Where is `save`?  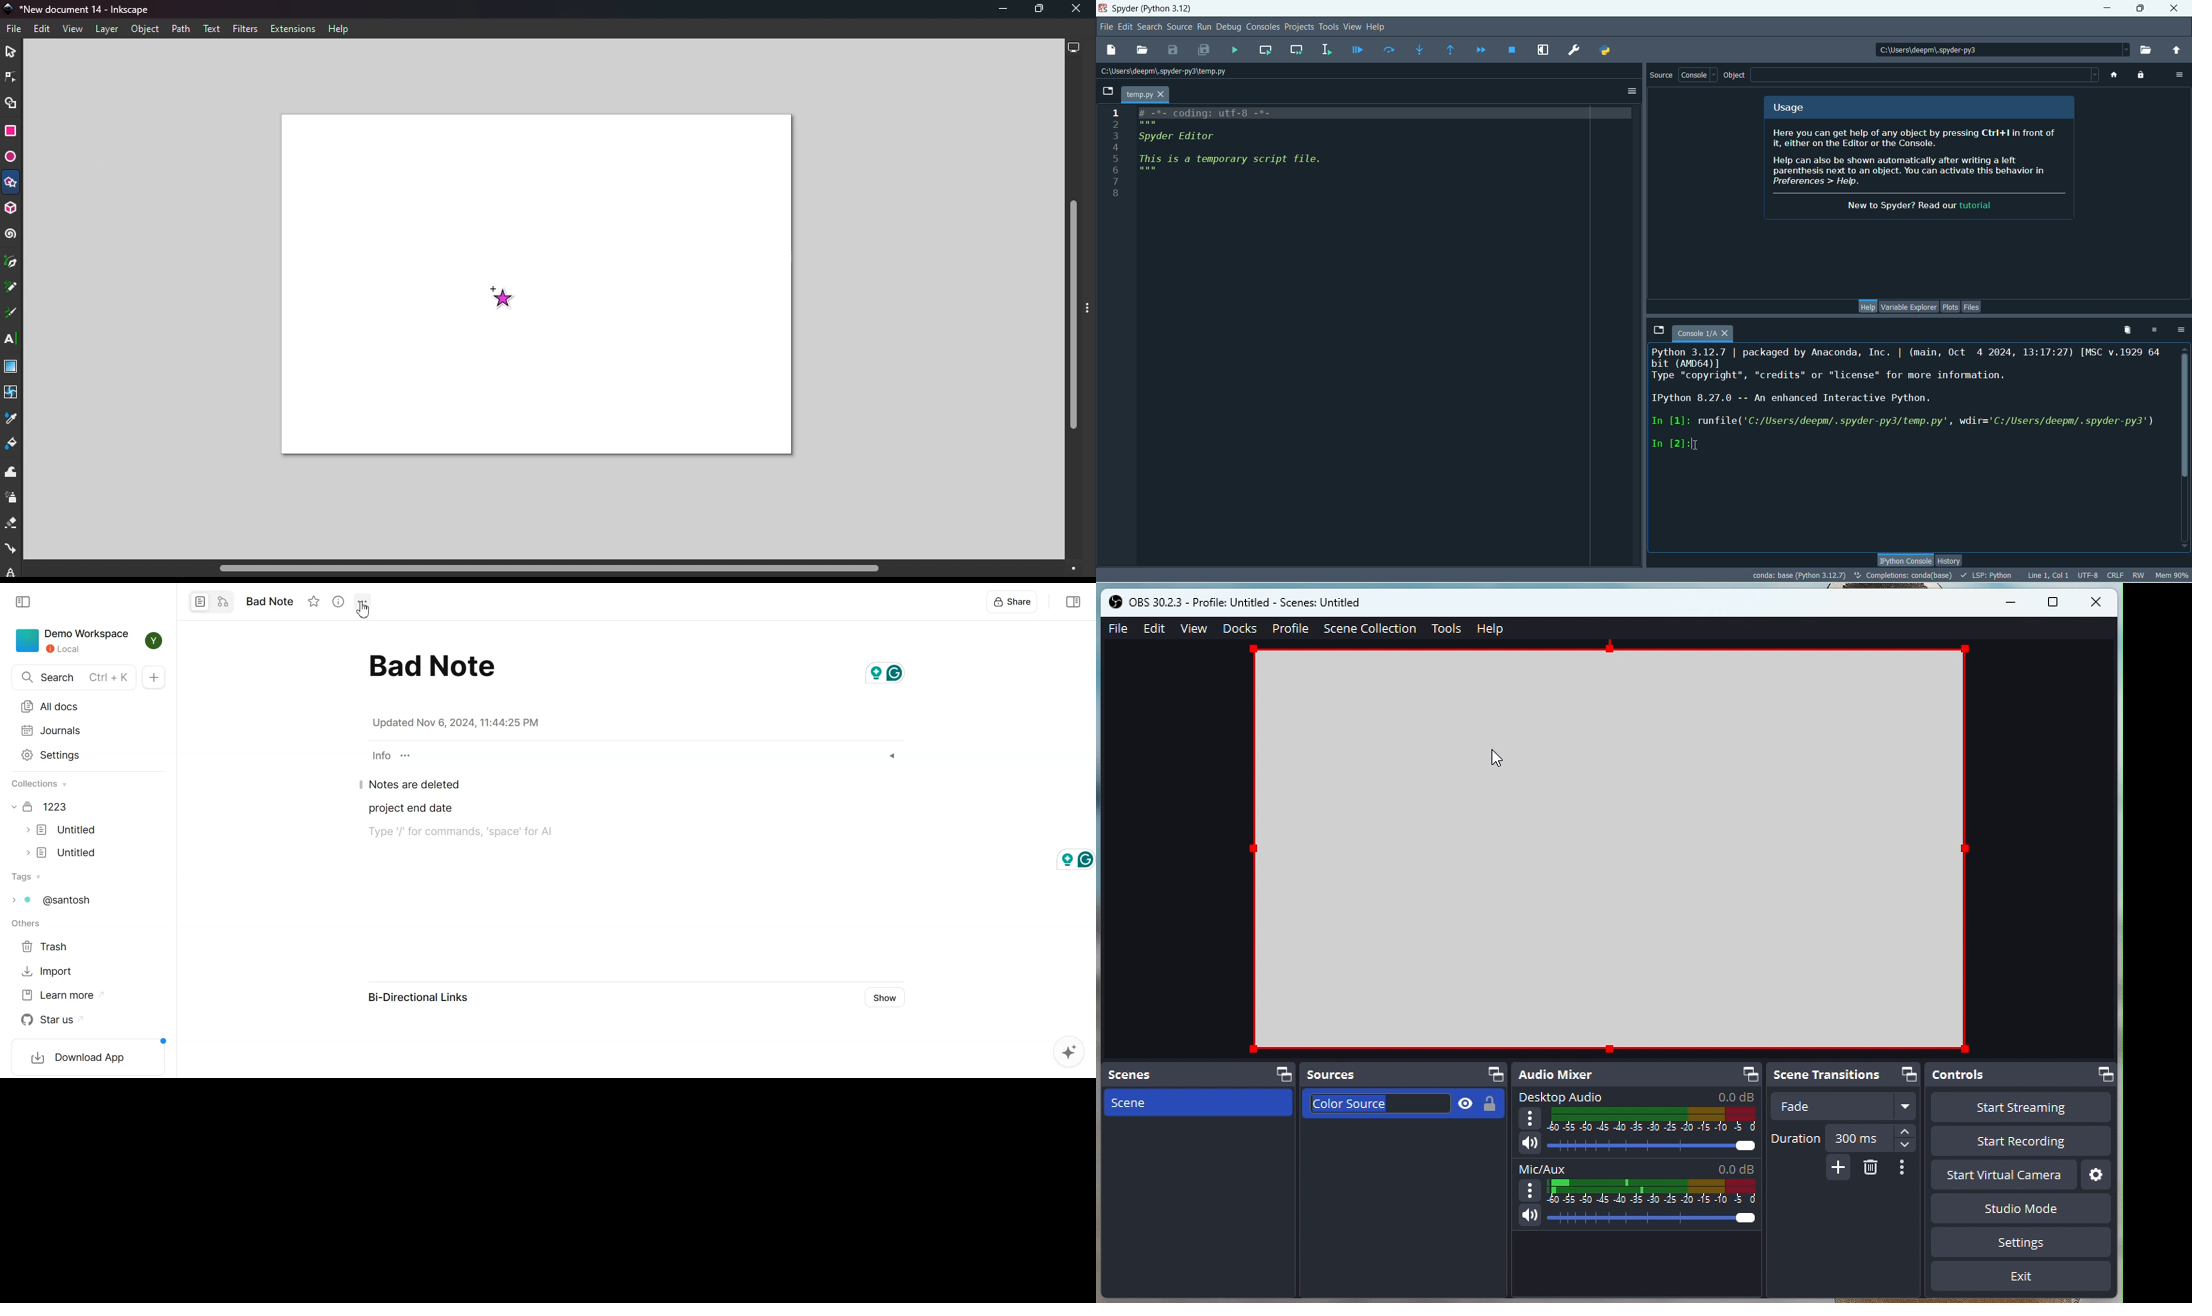
save is located at coordinates (1173, 50).